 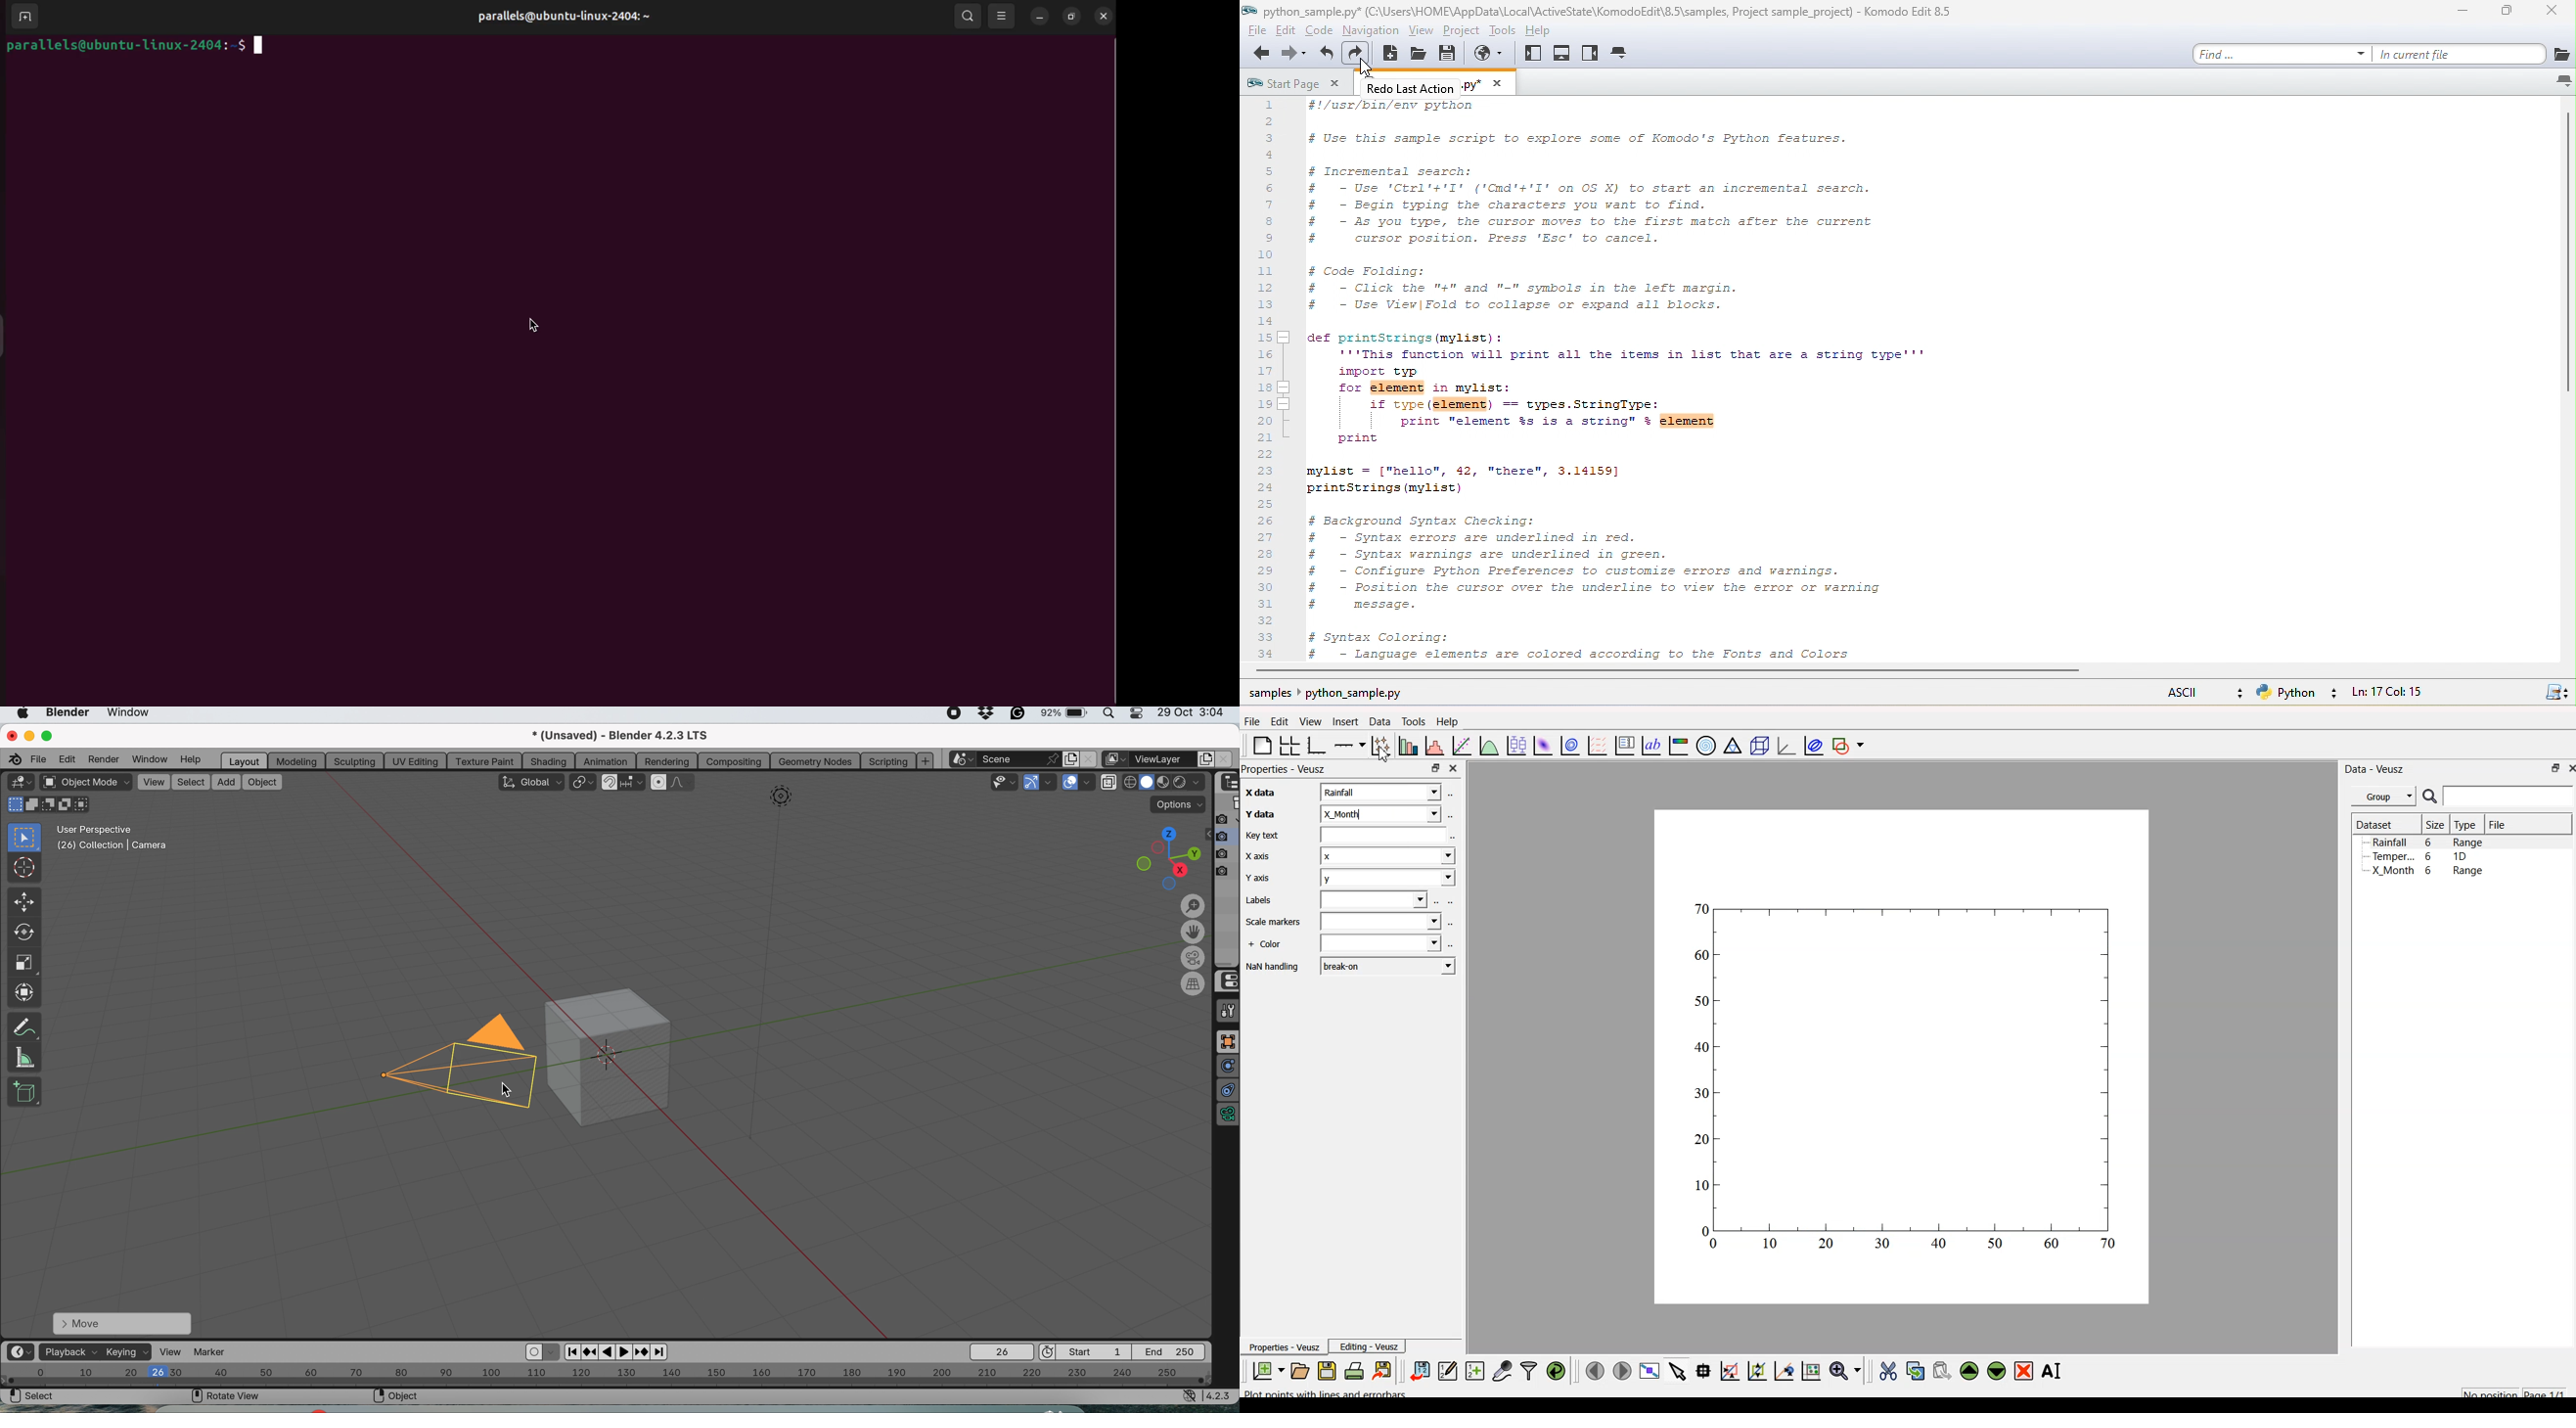 I want to click on object, so click(x=263, y=781).